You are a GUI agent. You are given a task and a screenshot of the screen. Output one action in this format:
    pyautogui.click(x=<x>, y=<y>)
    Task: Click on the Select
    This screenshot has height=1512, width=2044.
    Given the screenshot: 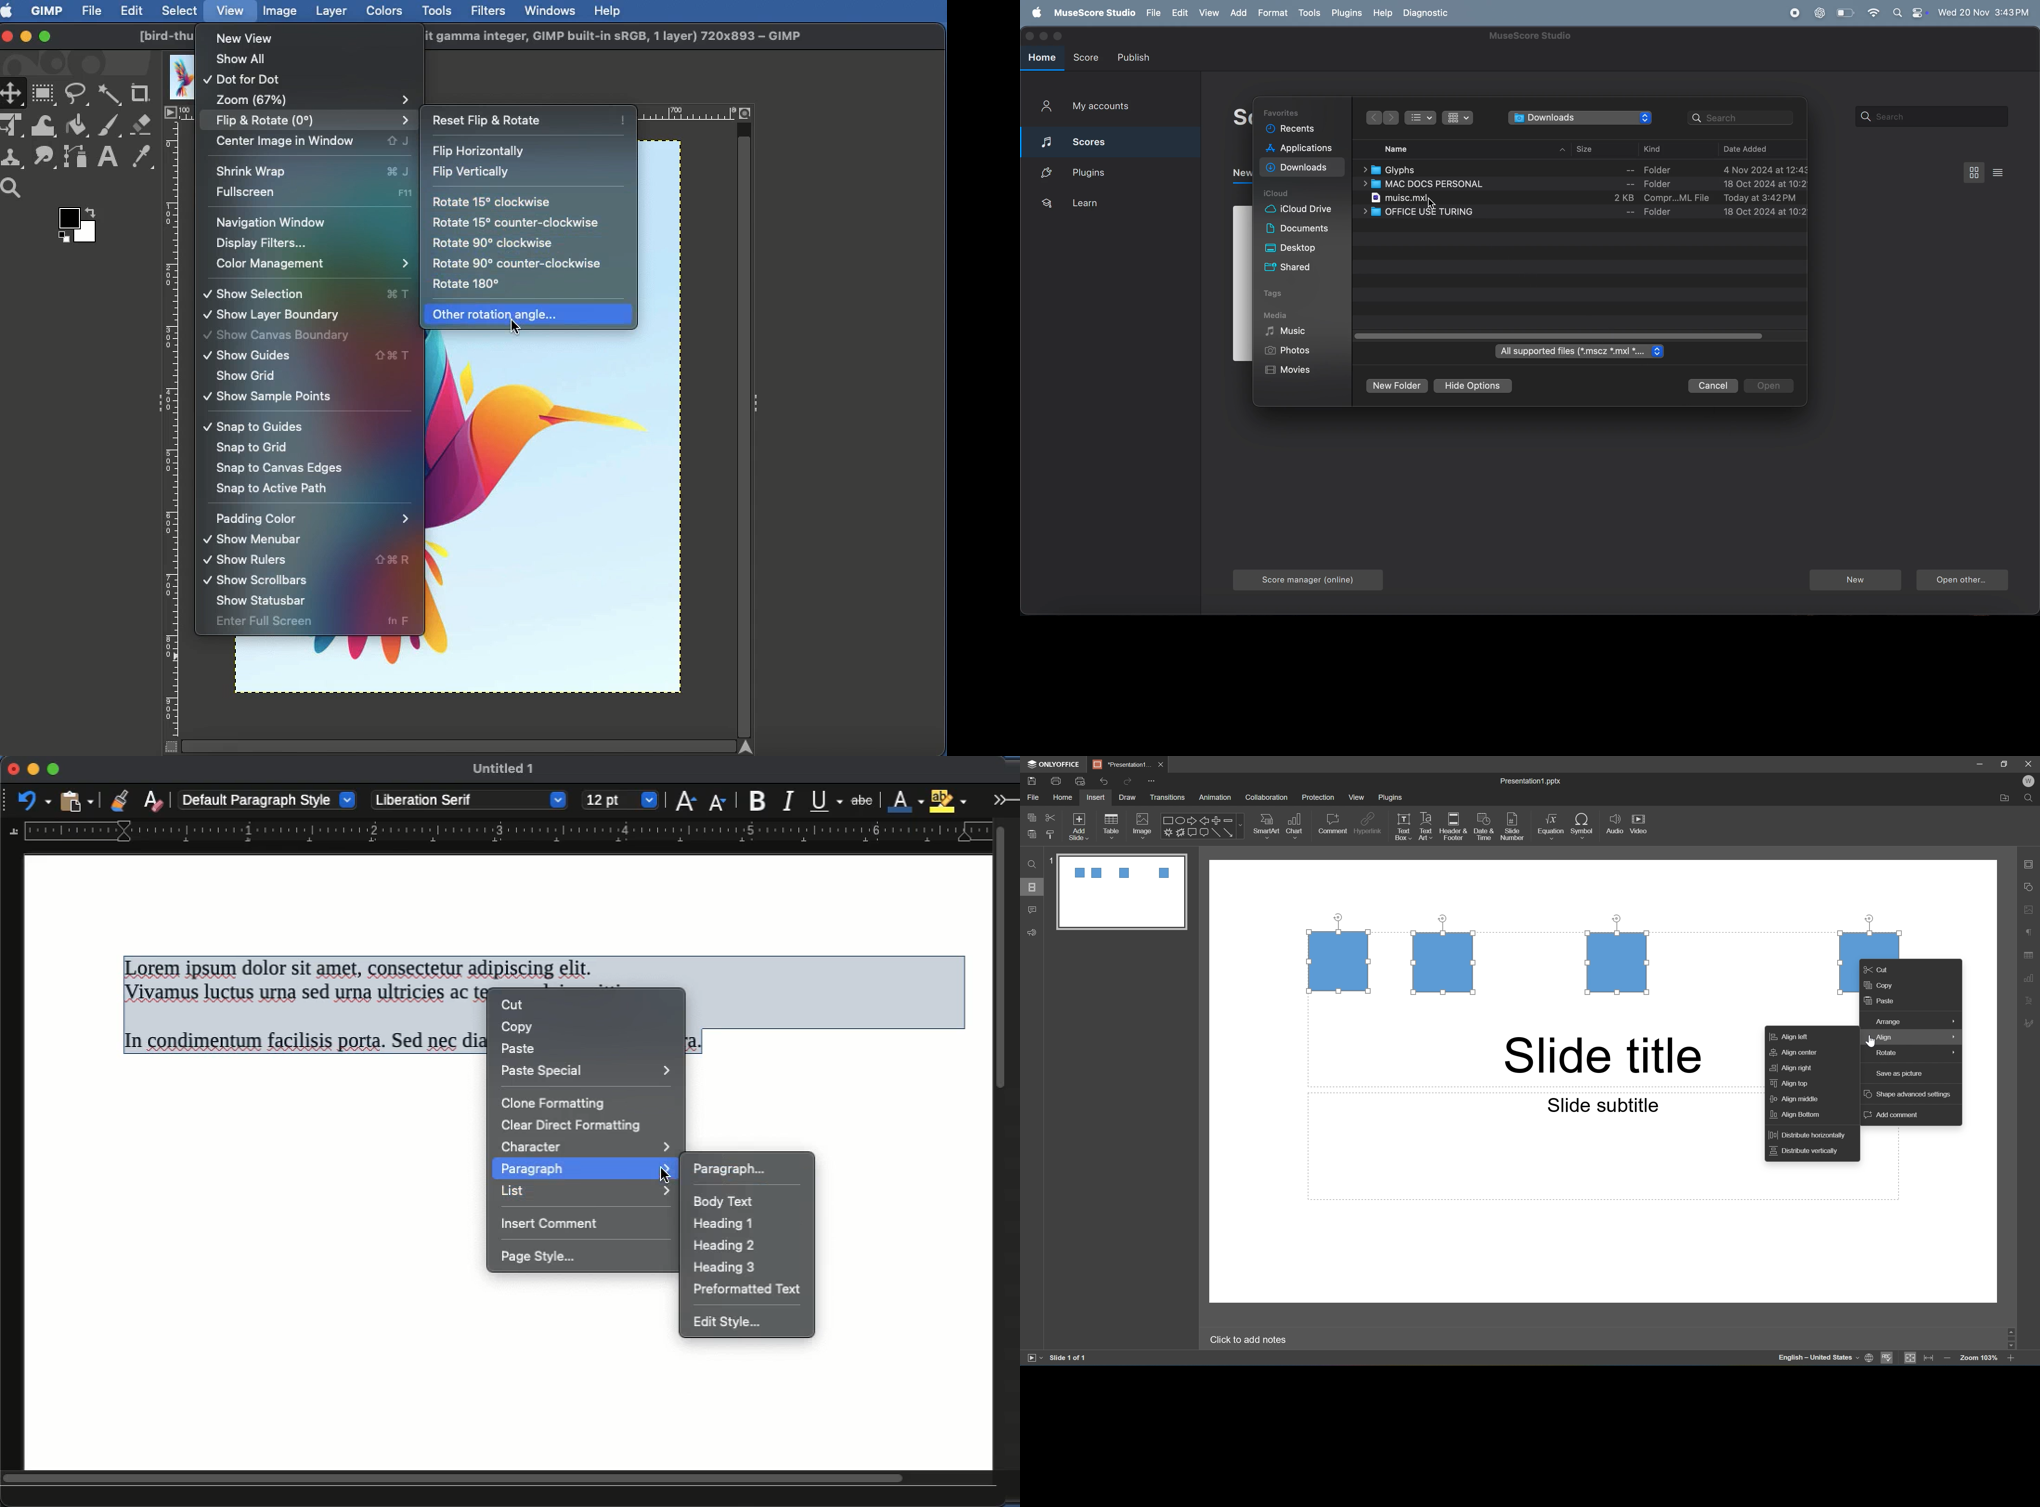 What is the action you would take?
    pyautogui.click(x=180, y=10)
    